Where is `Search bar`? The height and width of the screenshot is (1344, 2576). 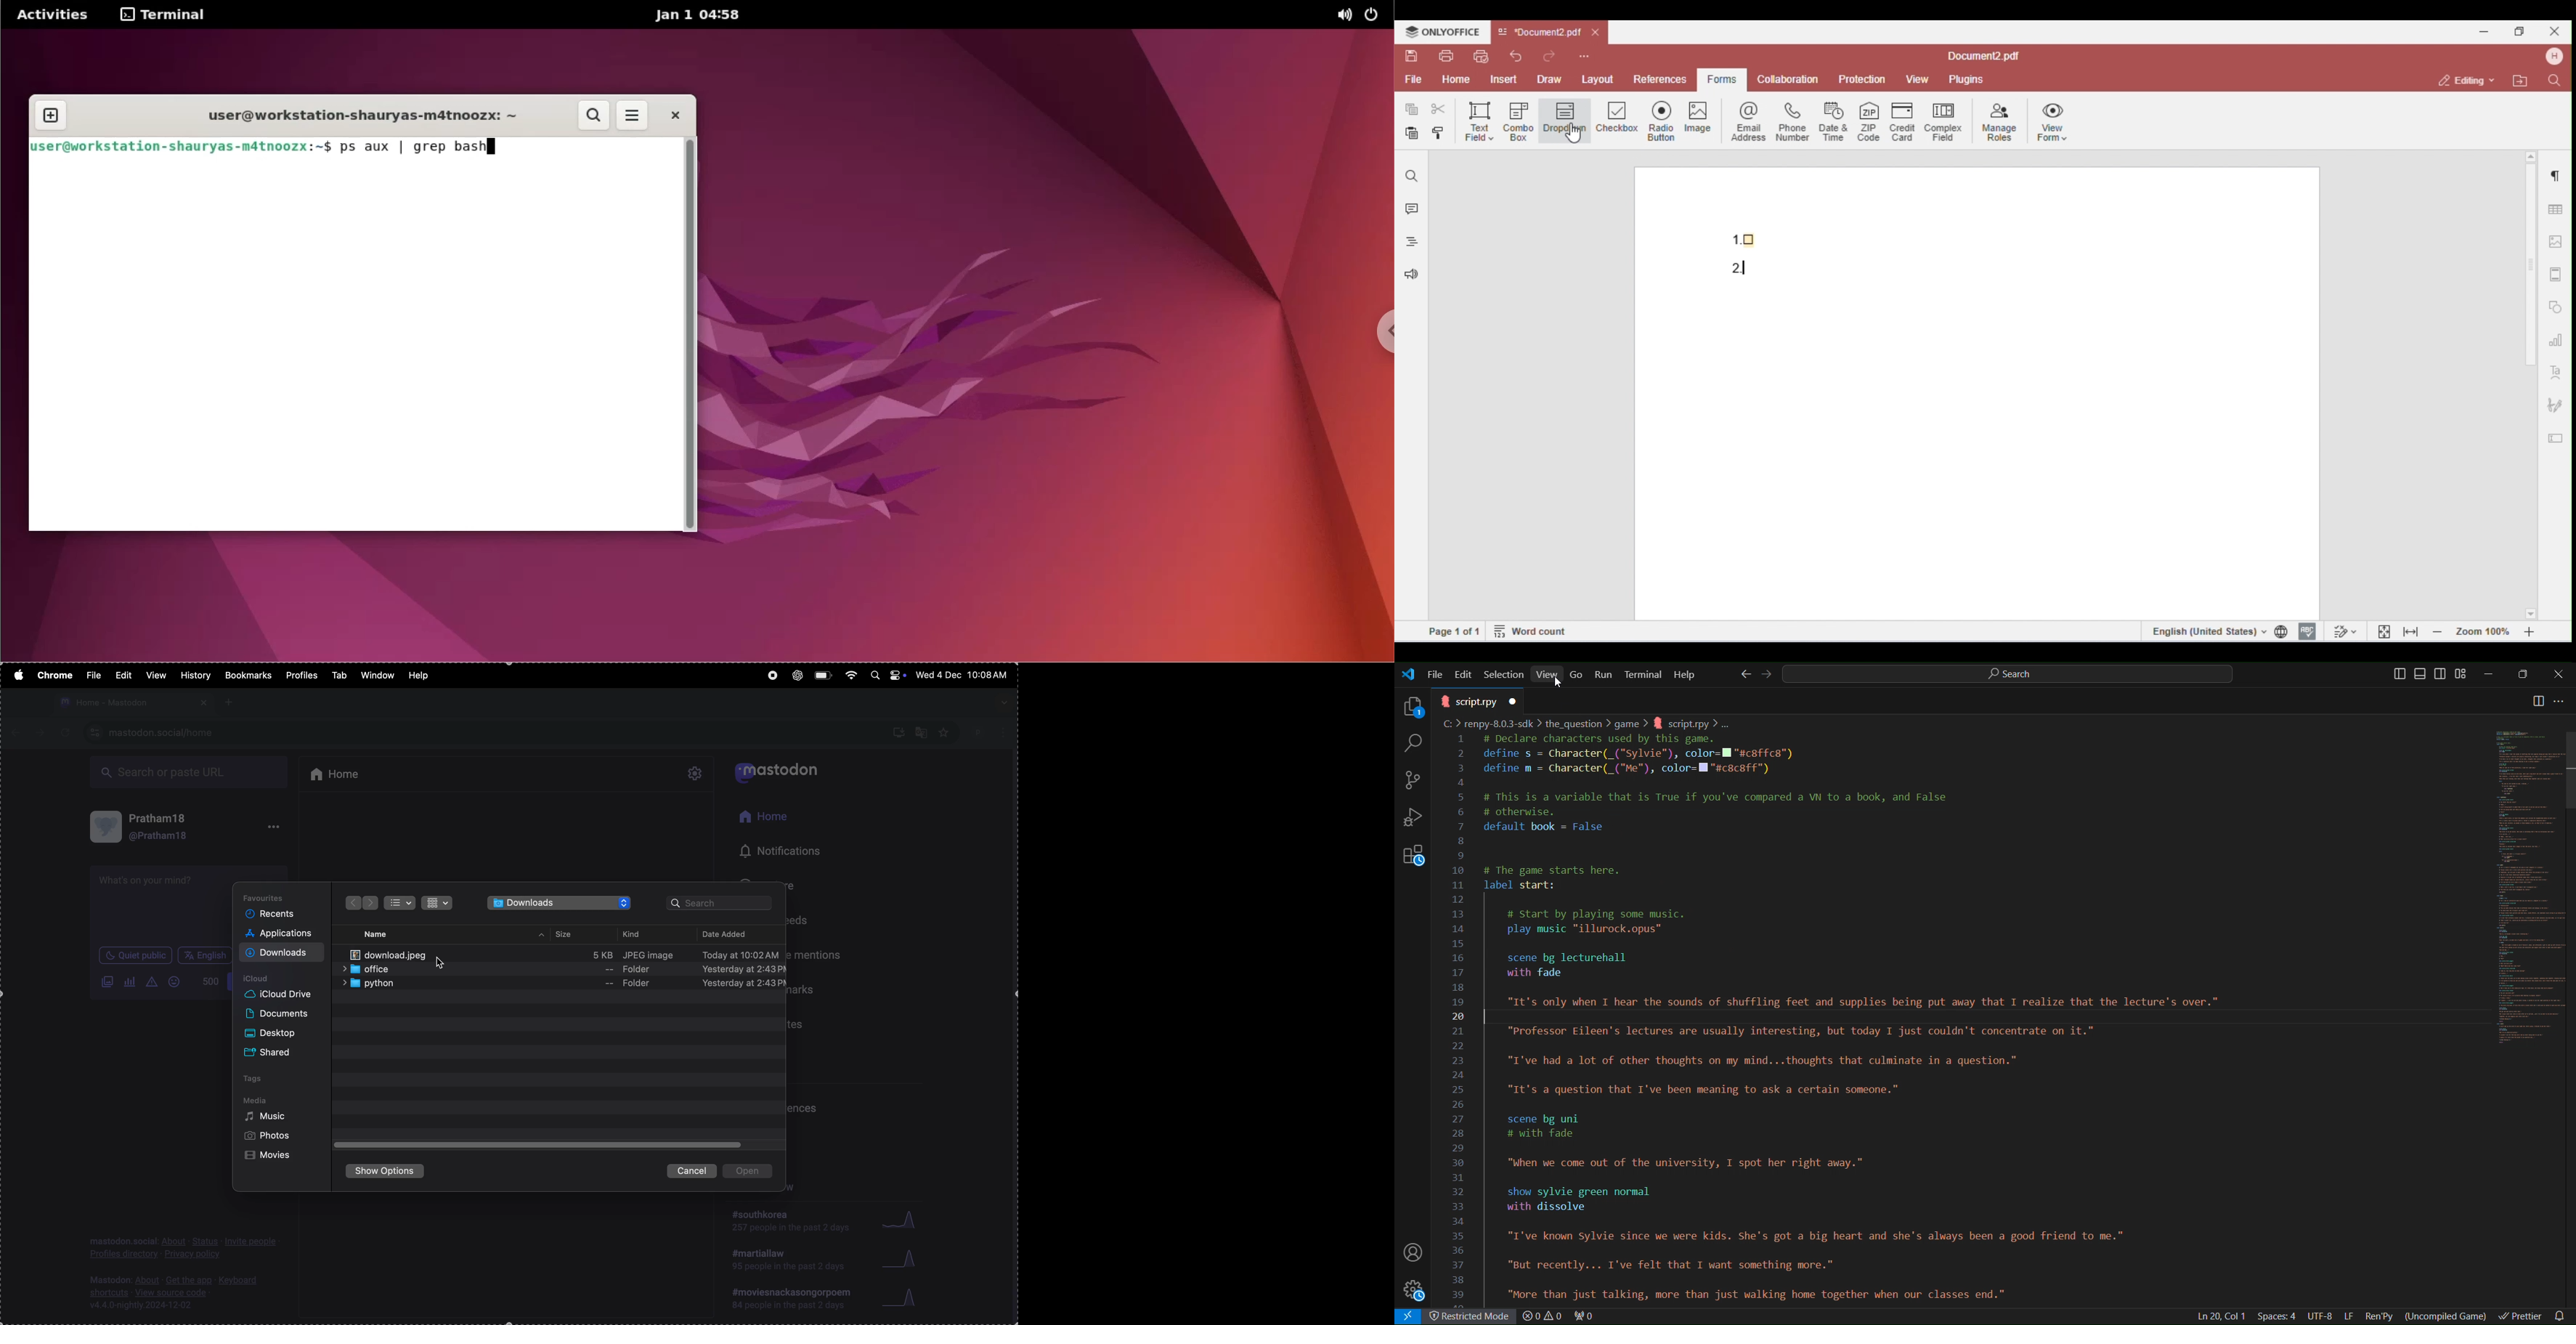 Search bar is located at coordinates (2005, 674).